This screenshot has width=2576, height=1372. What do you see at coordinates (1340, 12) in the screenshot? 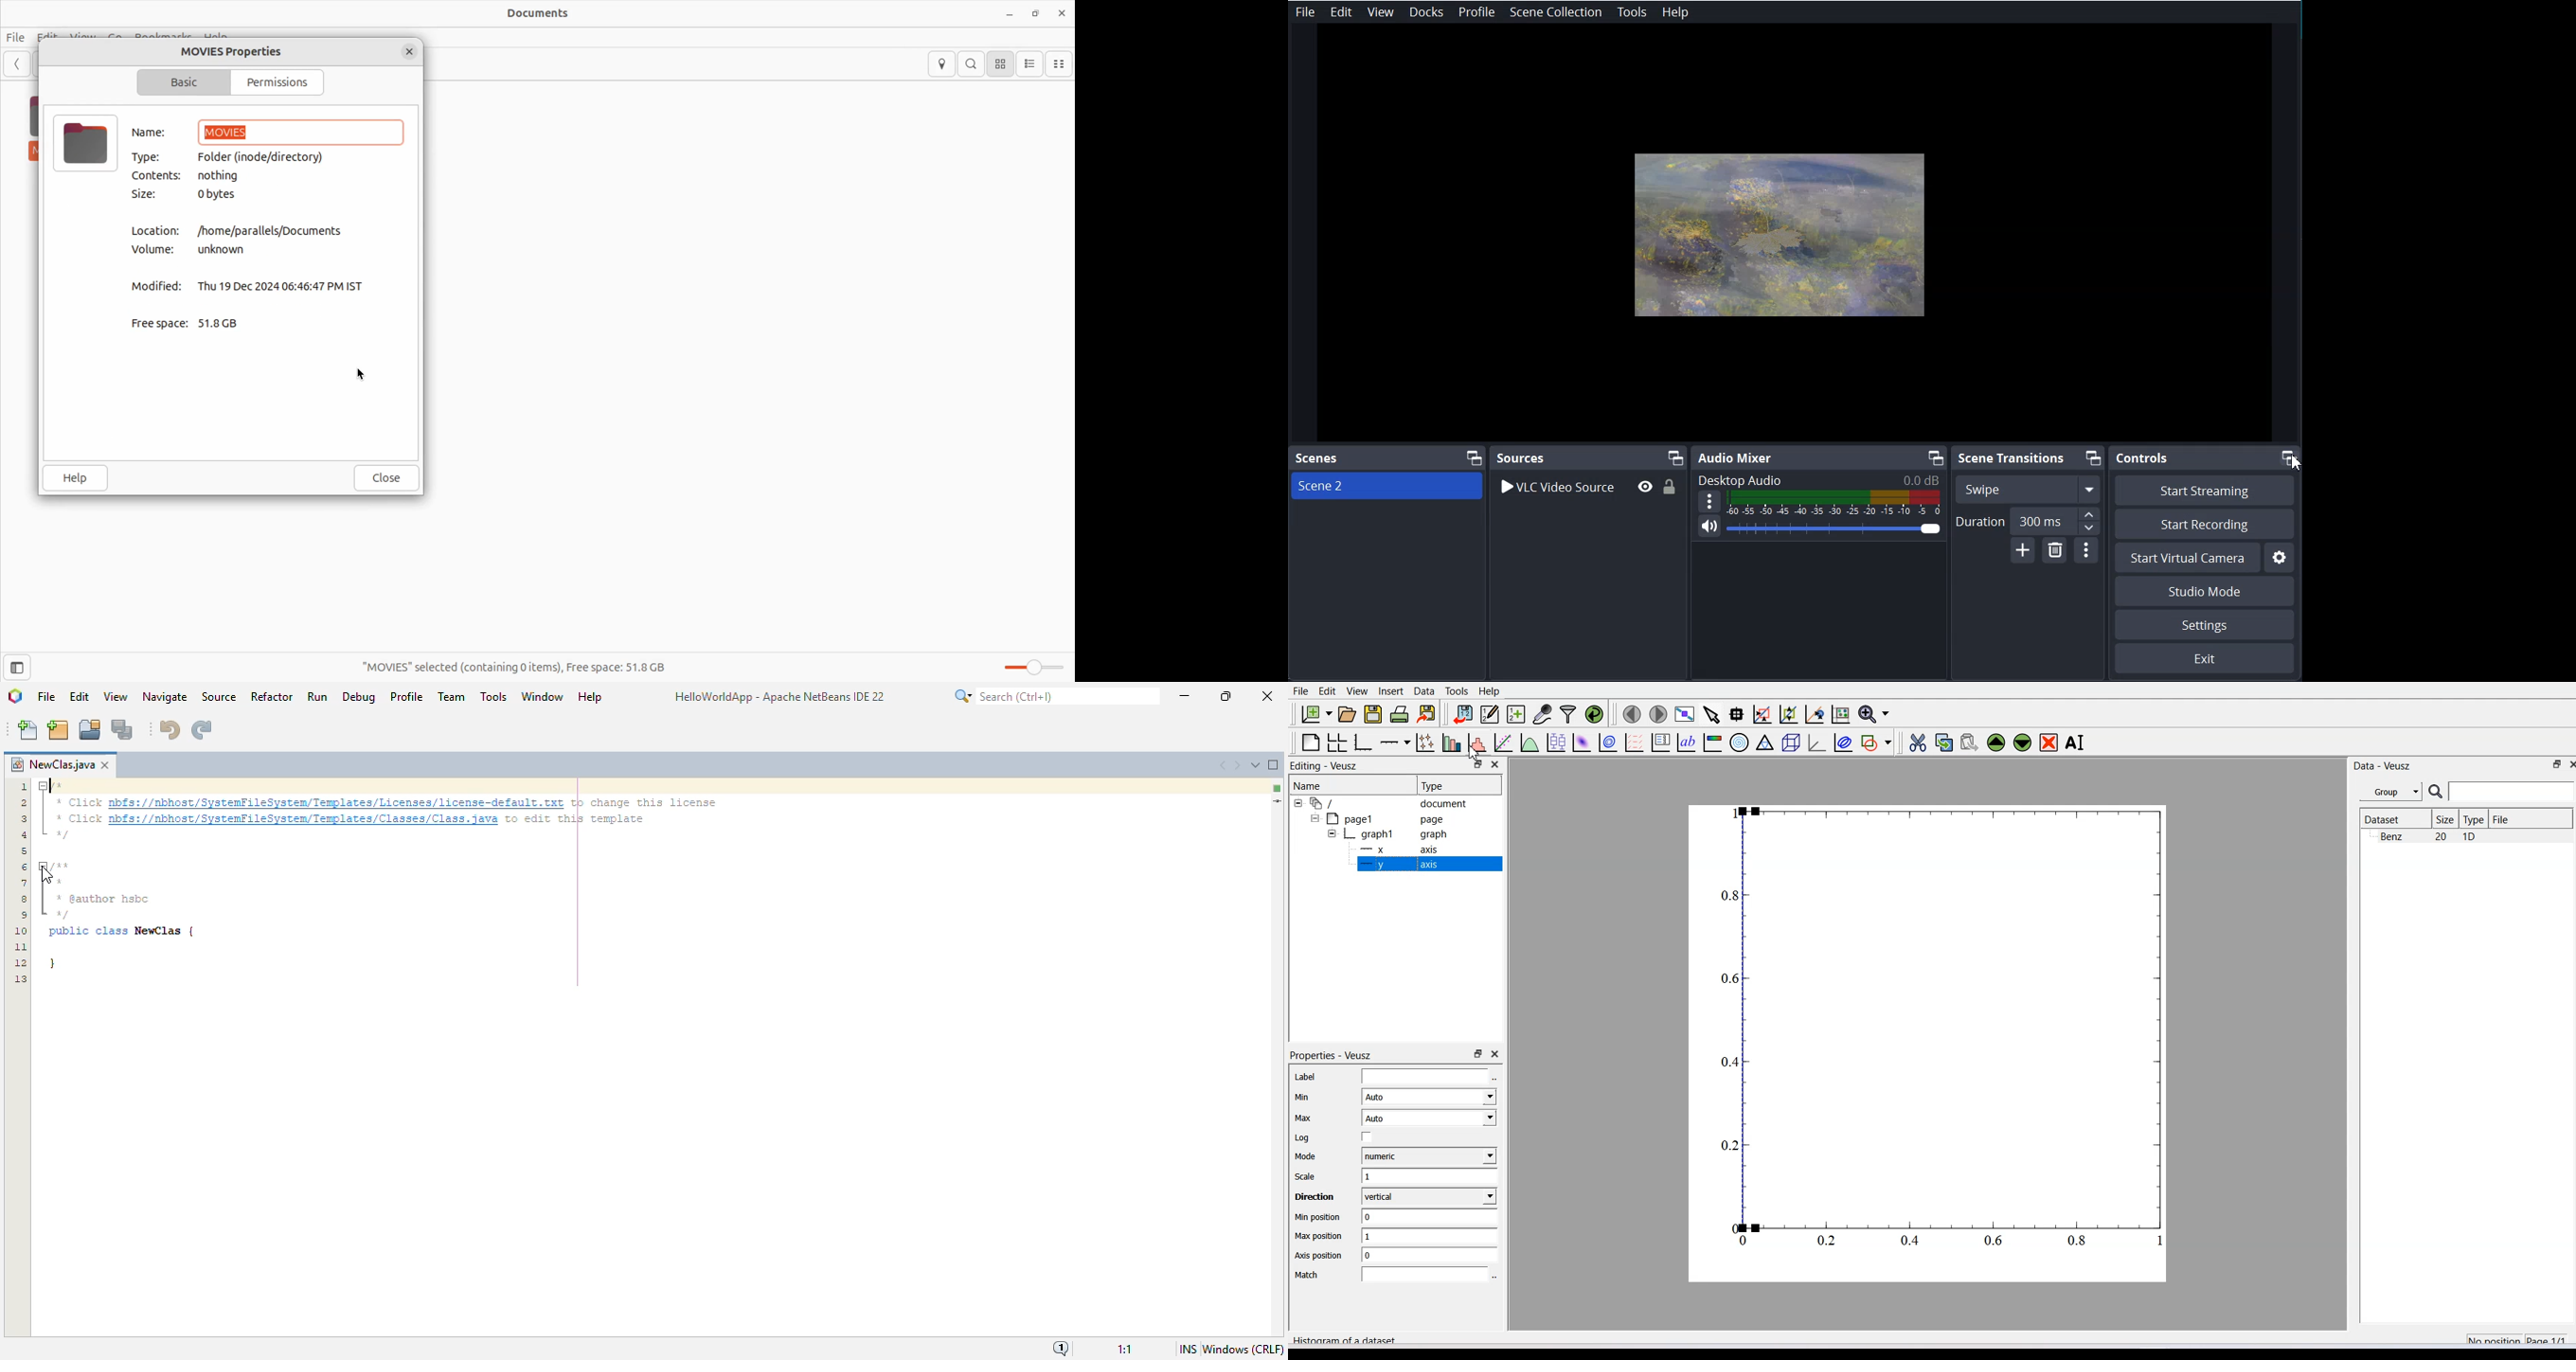
I see `Edit` at bounding box center [1340, 12].